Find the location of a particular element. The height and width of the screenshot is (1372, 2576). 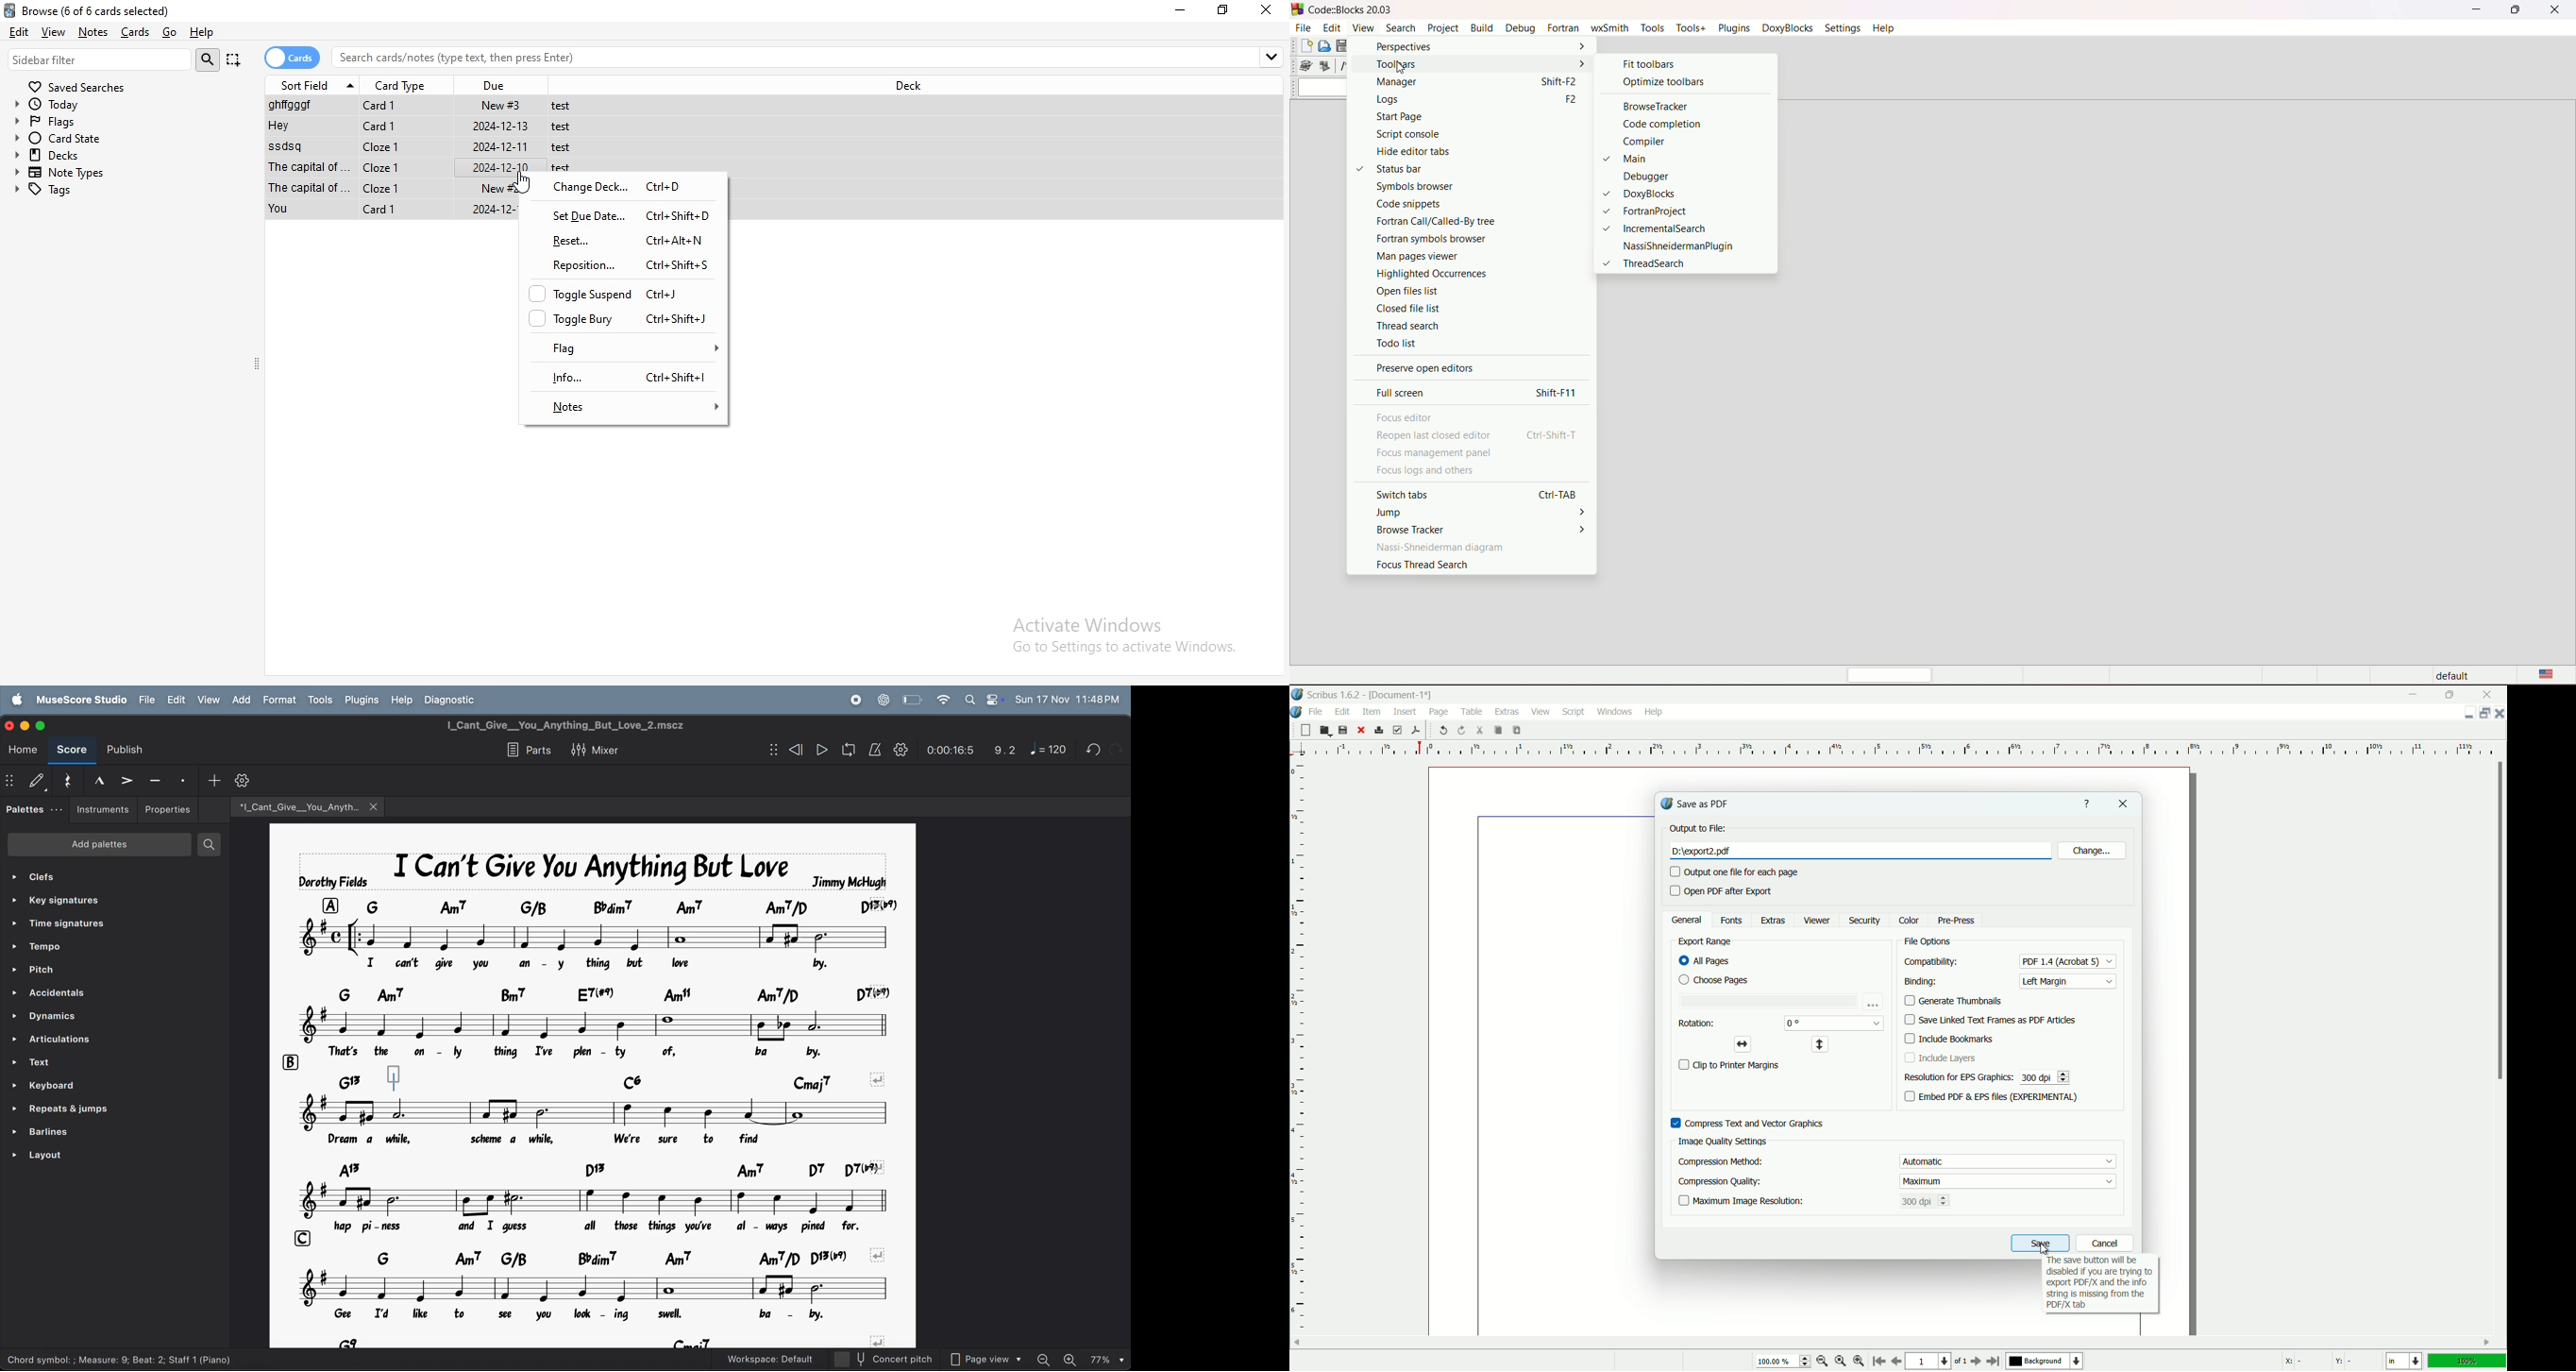

play is located at coordinates (818, 749).